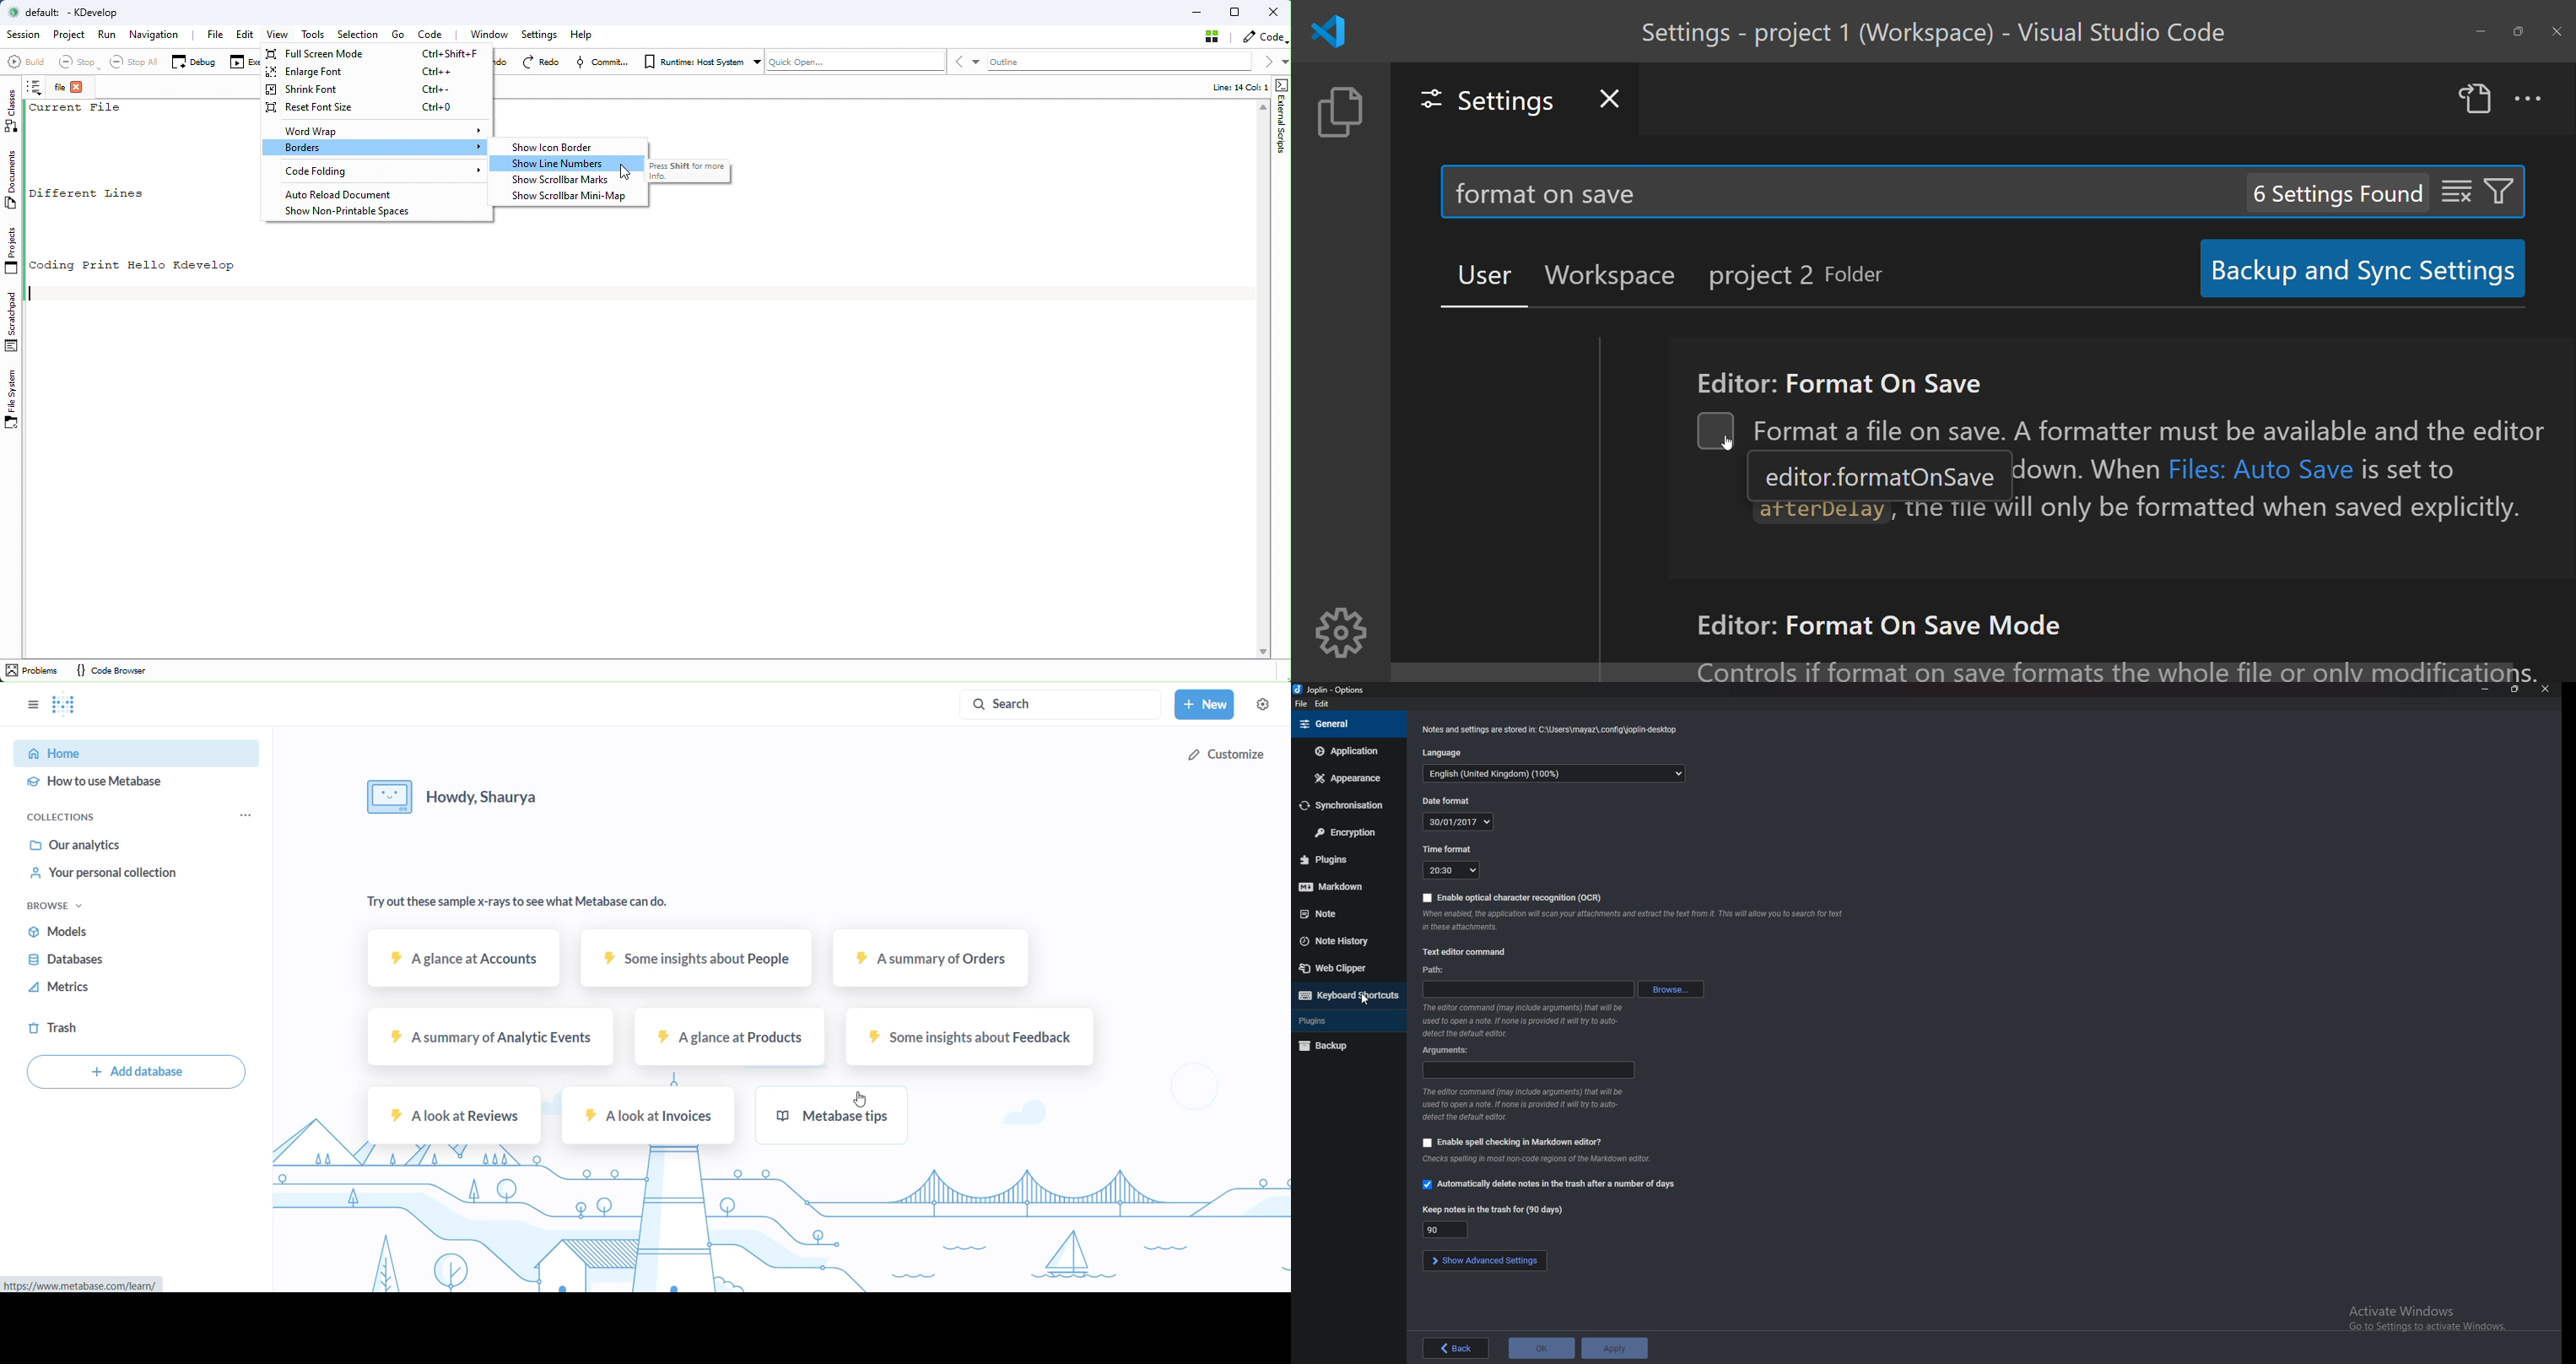 This screenshot has height=1372, width=2576. What do you see at coordinates (2485, 689) in the screenshot?
I see `minimize` at bounding box center [2485, 689].